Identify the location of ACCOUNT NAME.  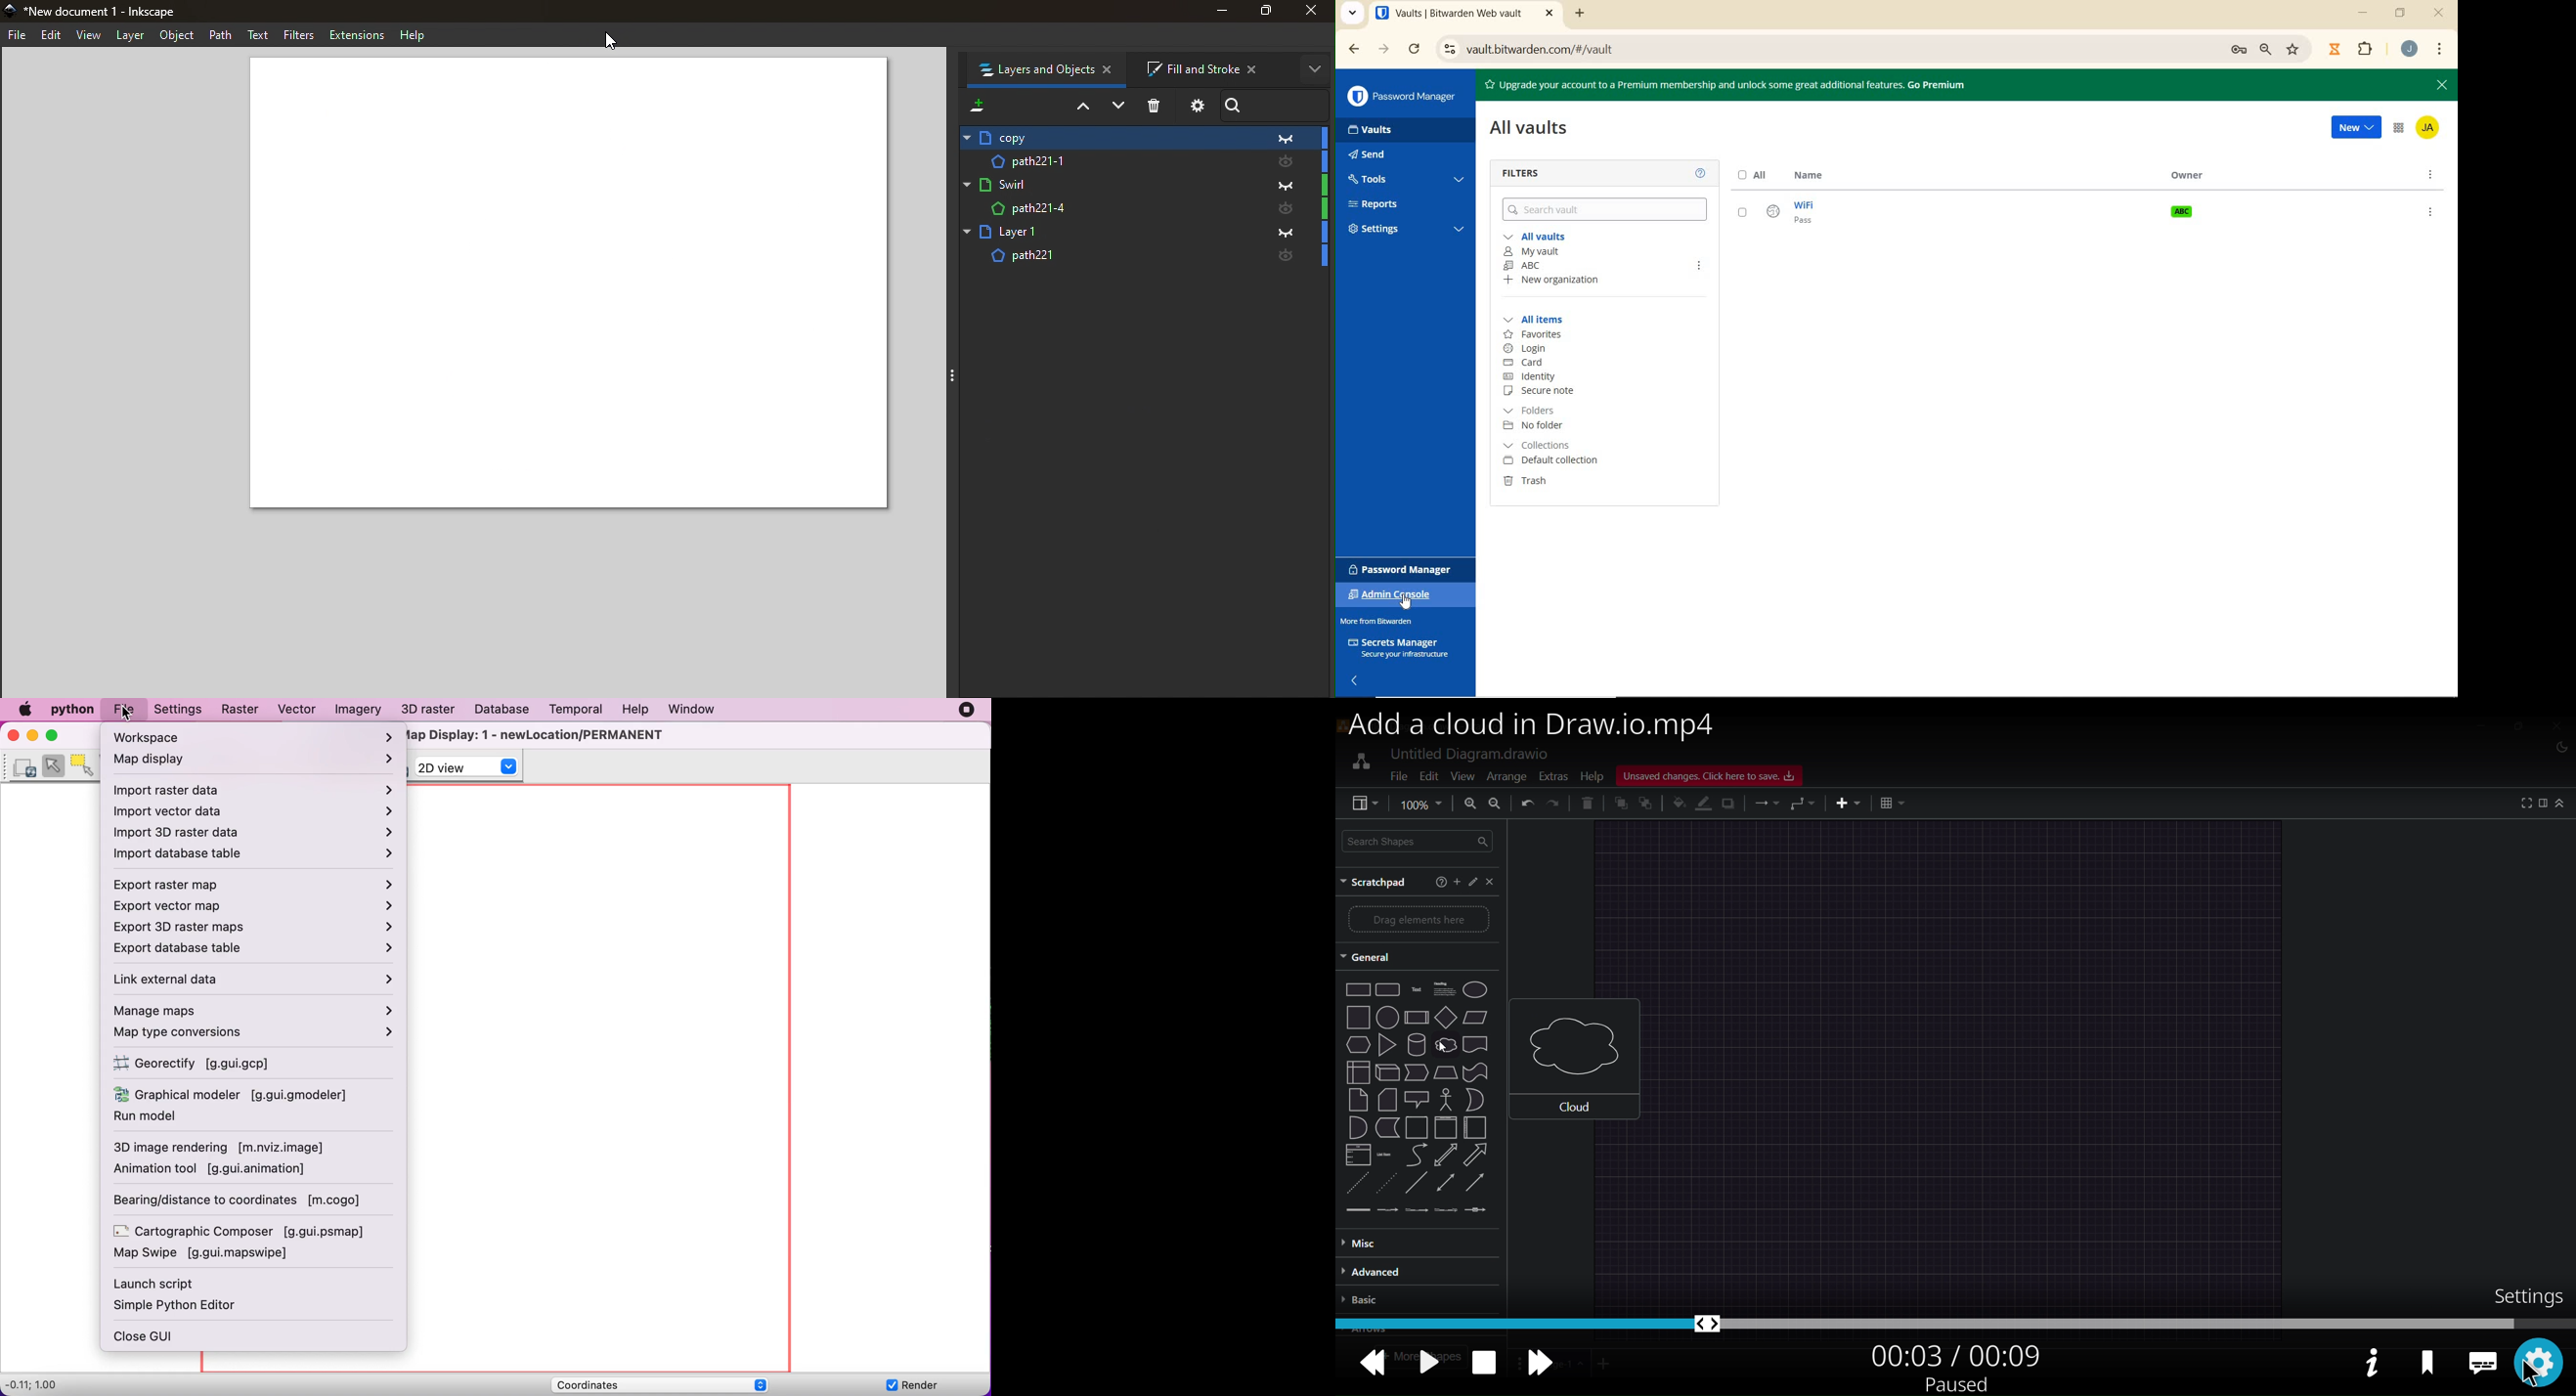
(2431, 129).